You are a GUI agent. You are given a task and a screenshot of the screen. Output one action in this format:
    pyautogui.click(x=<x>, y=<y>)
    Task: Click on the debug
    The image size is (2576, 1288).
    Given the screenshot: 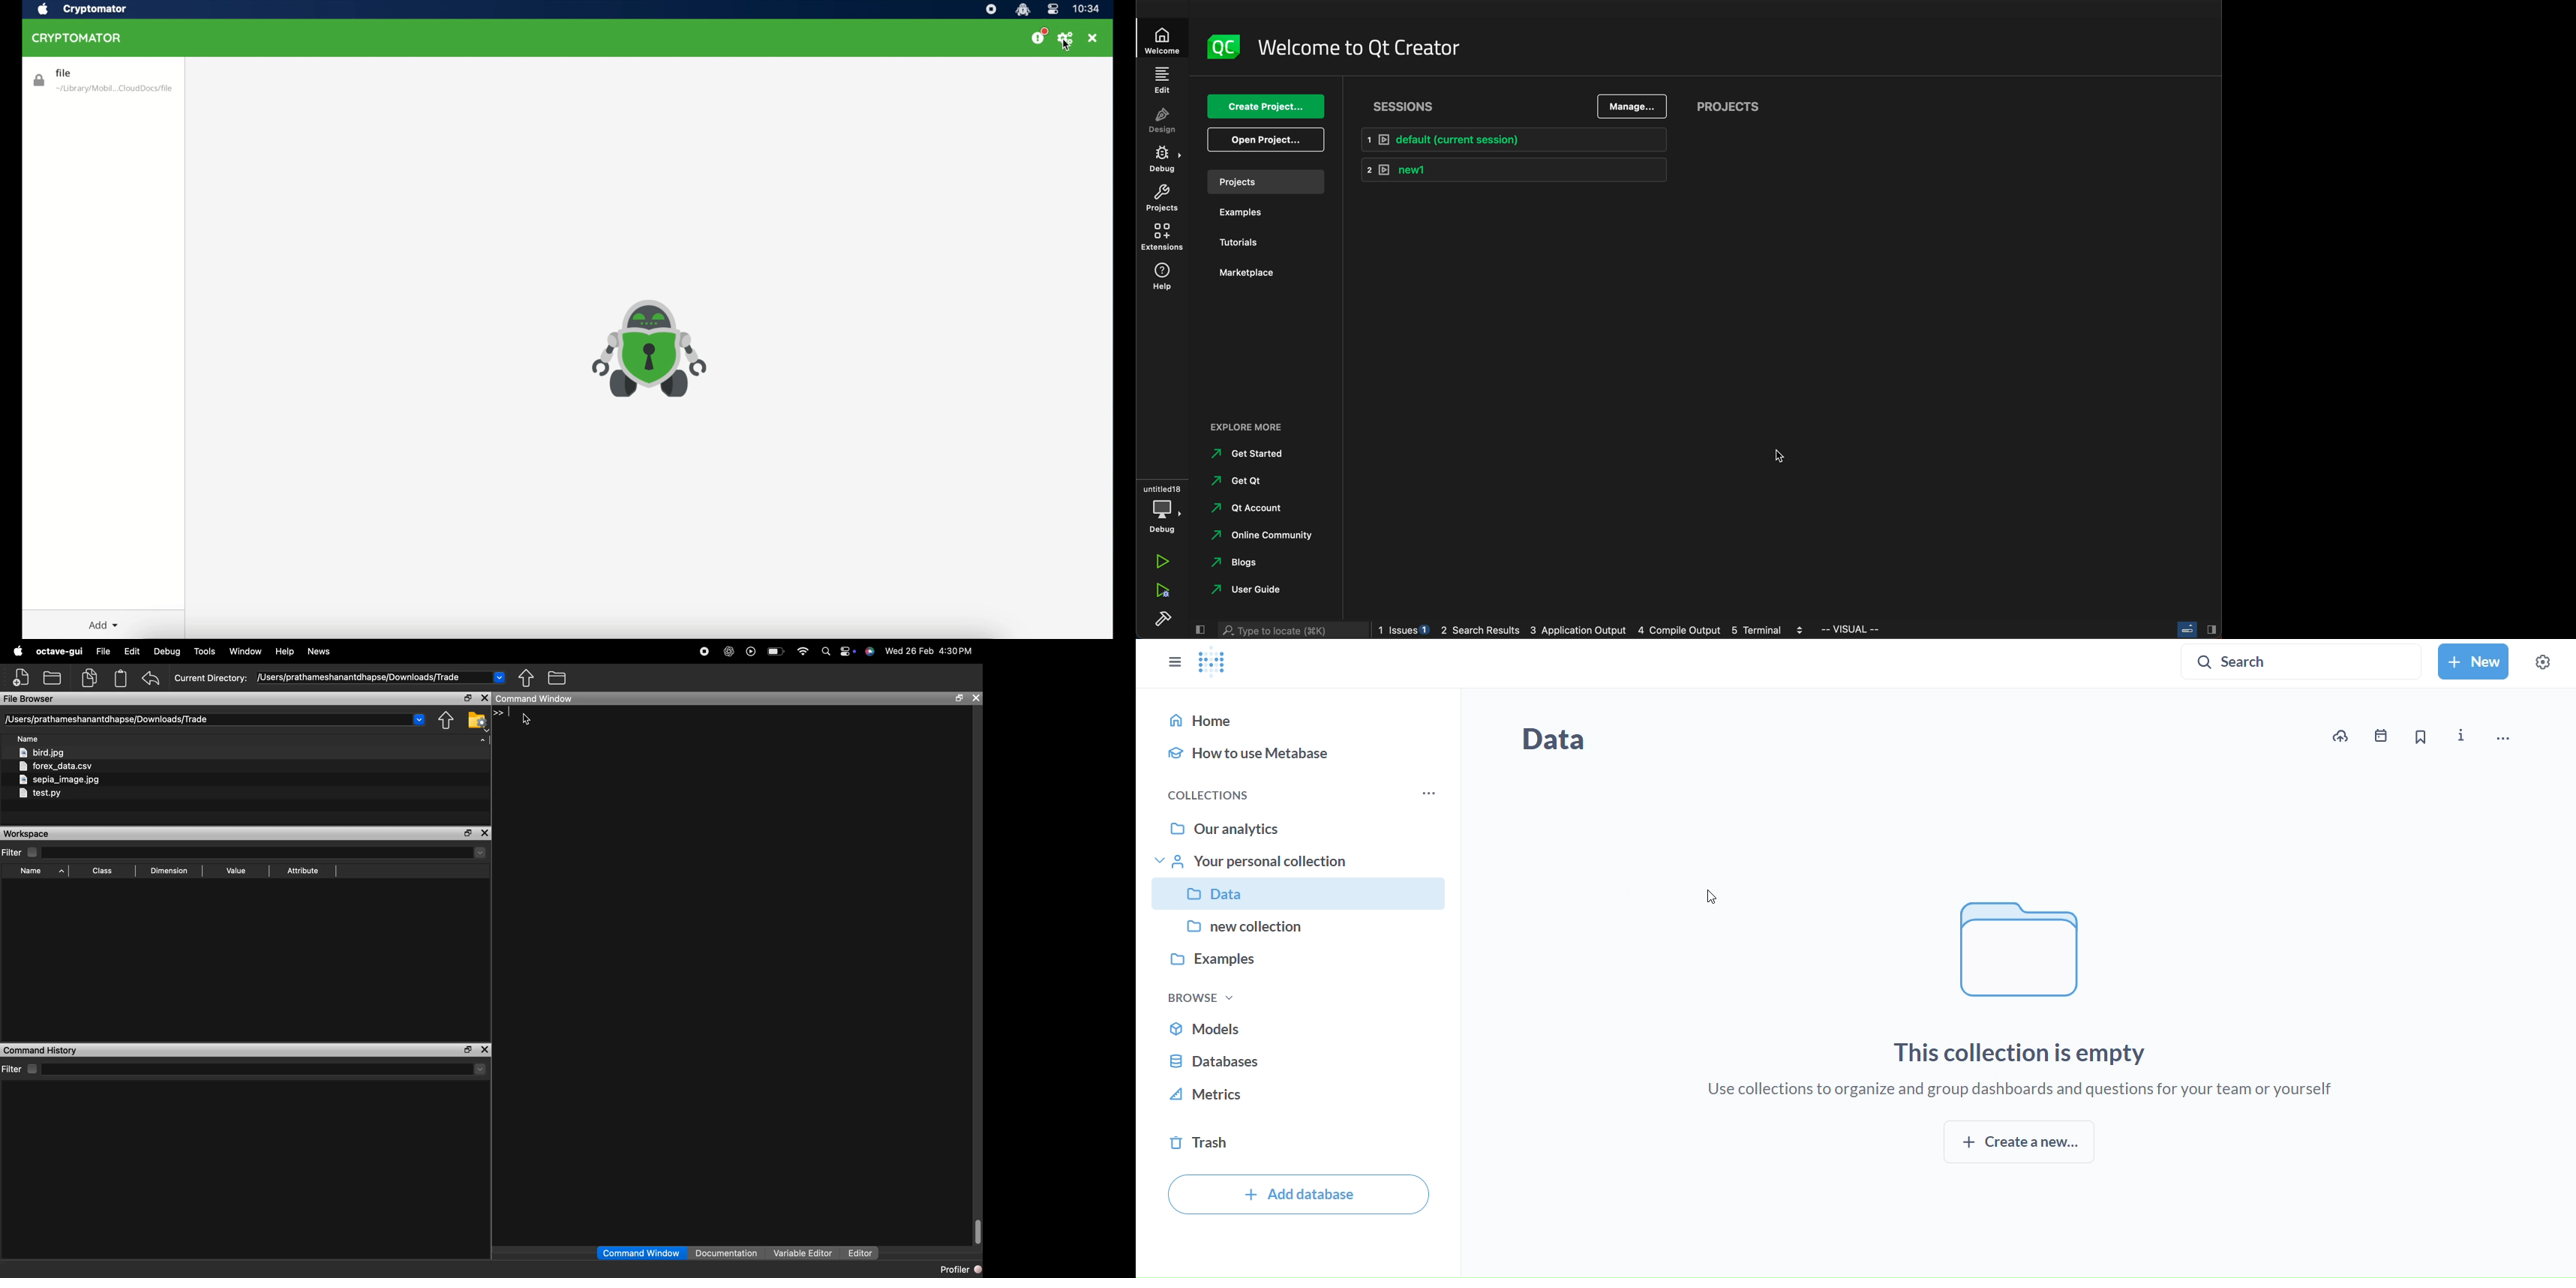 What is the action you would take?
    pyautogui.click(x=1164, y=158)
    